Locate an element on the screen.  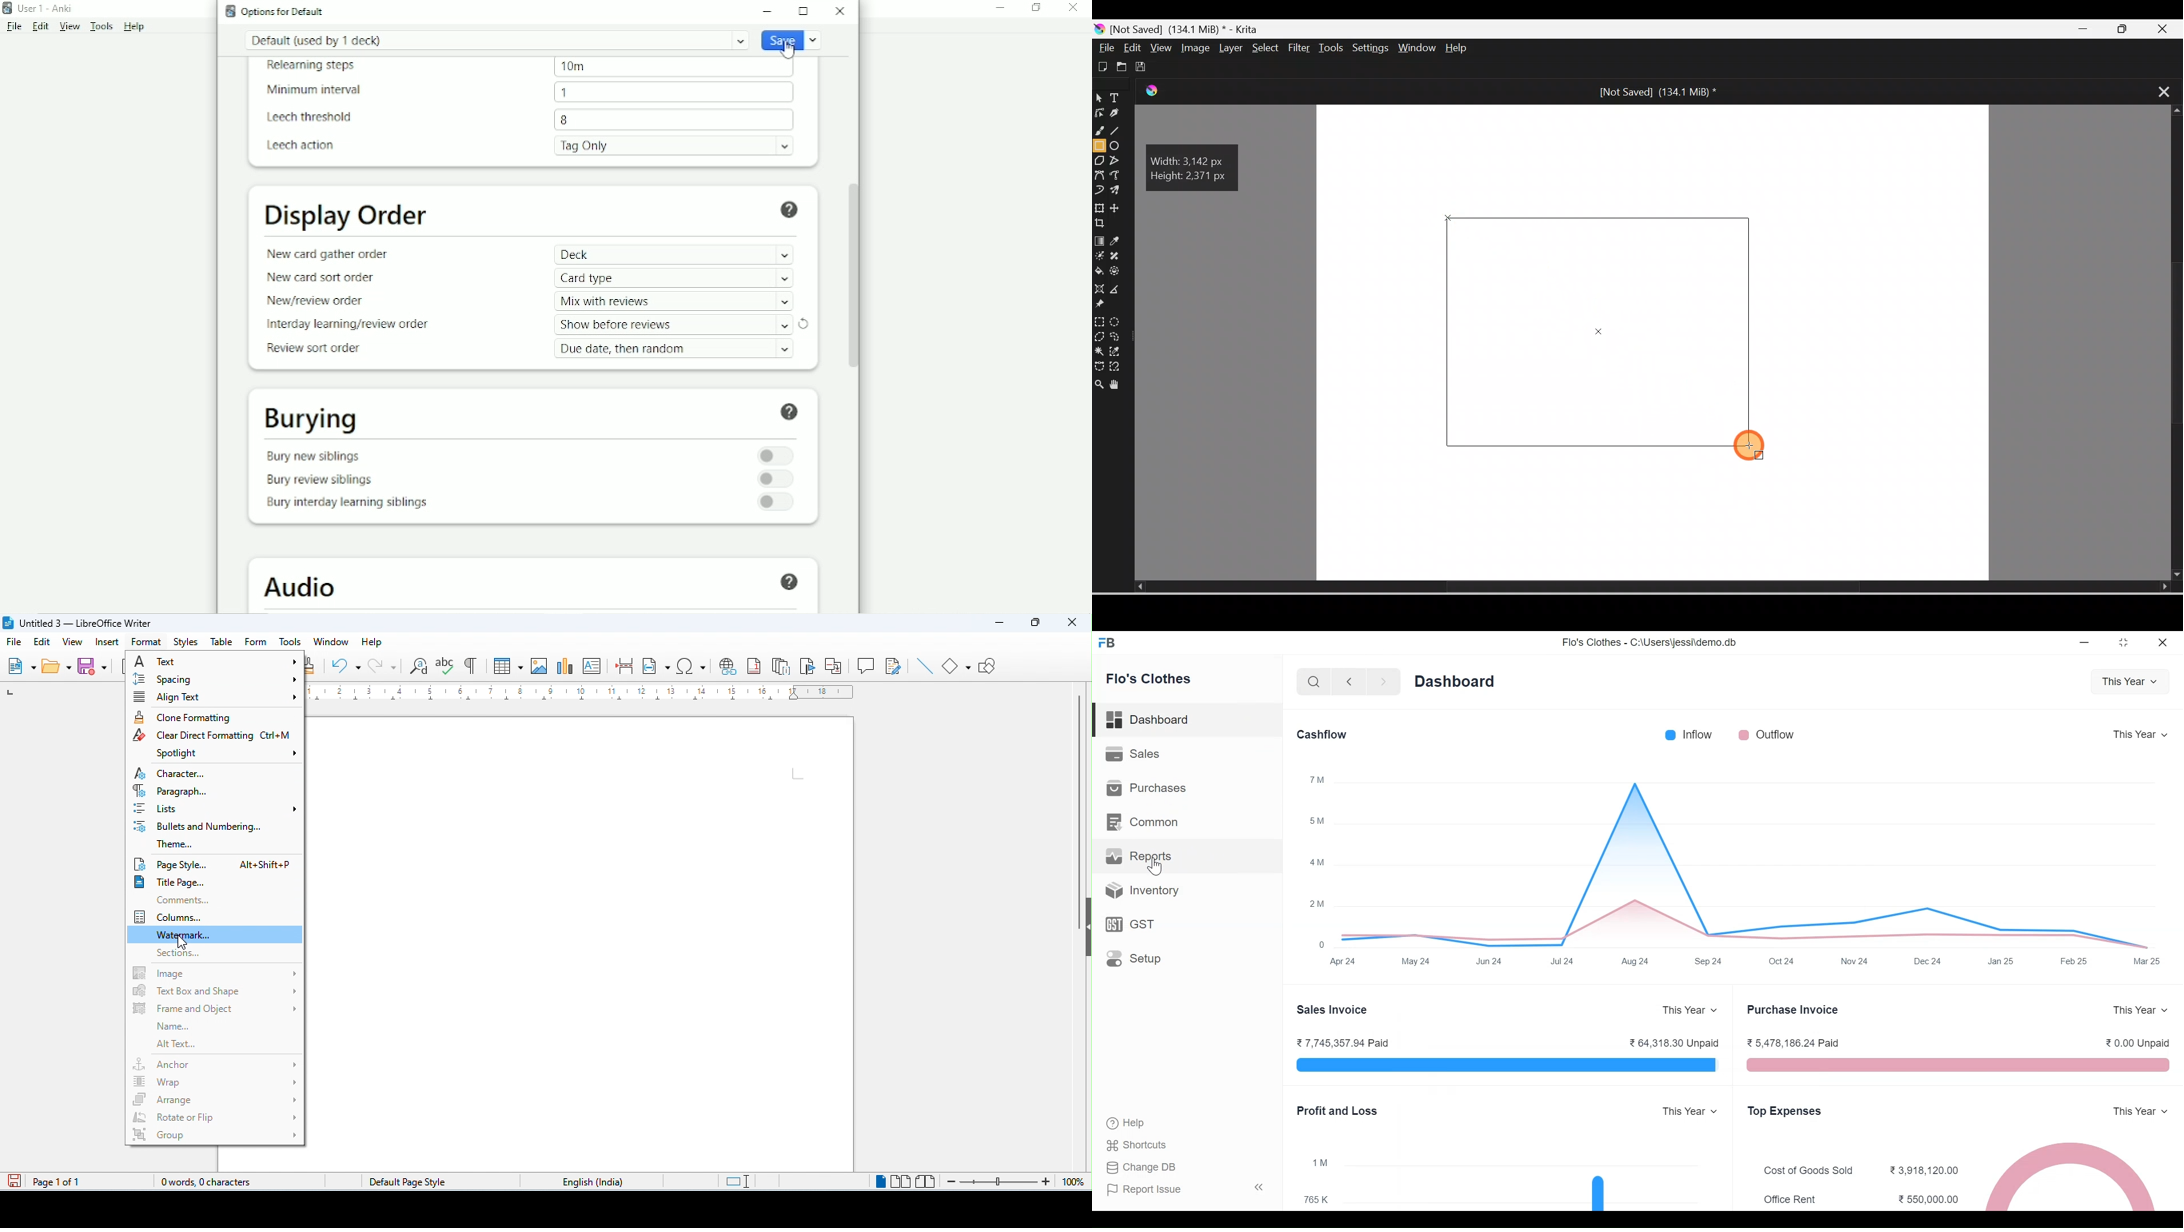
page 1 of 1 is located at coordinates (58, 1182).